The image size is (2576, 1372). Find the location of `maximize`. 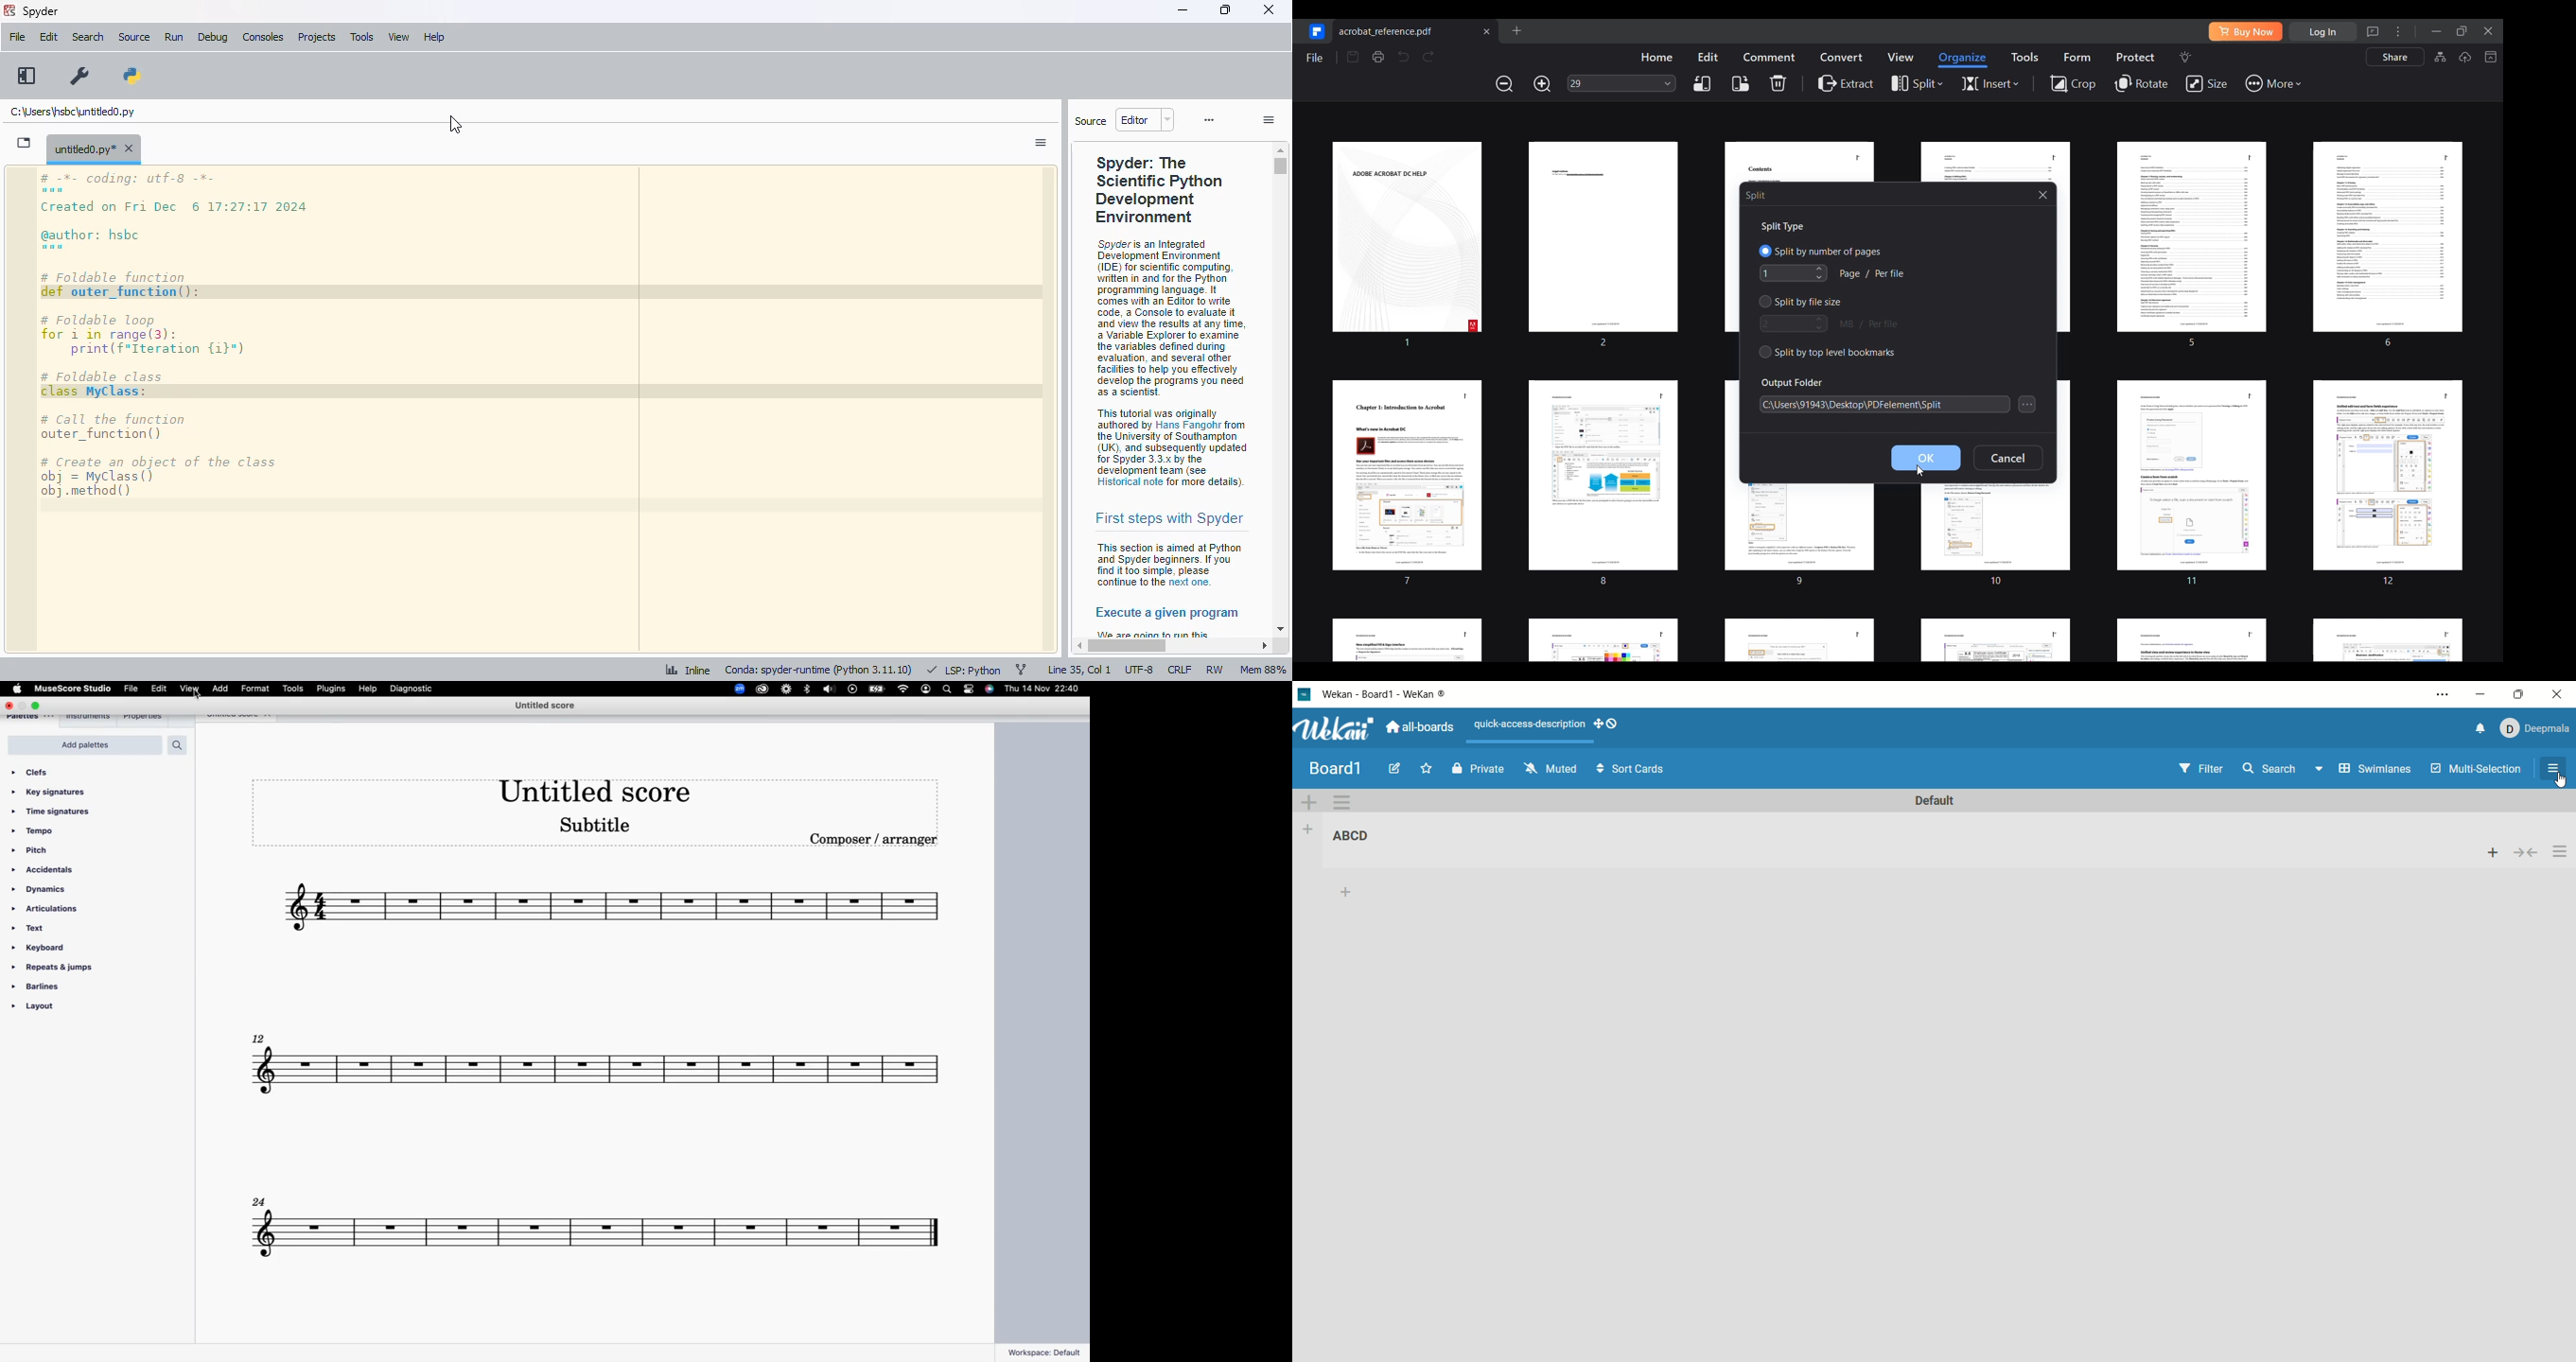

maximize is located at coordinates (40, 705).